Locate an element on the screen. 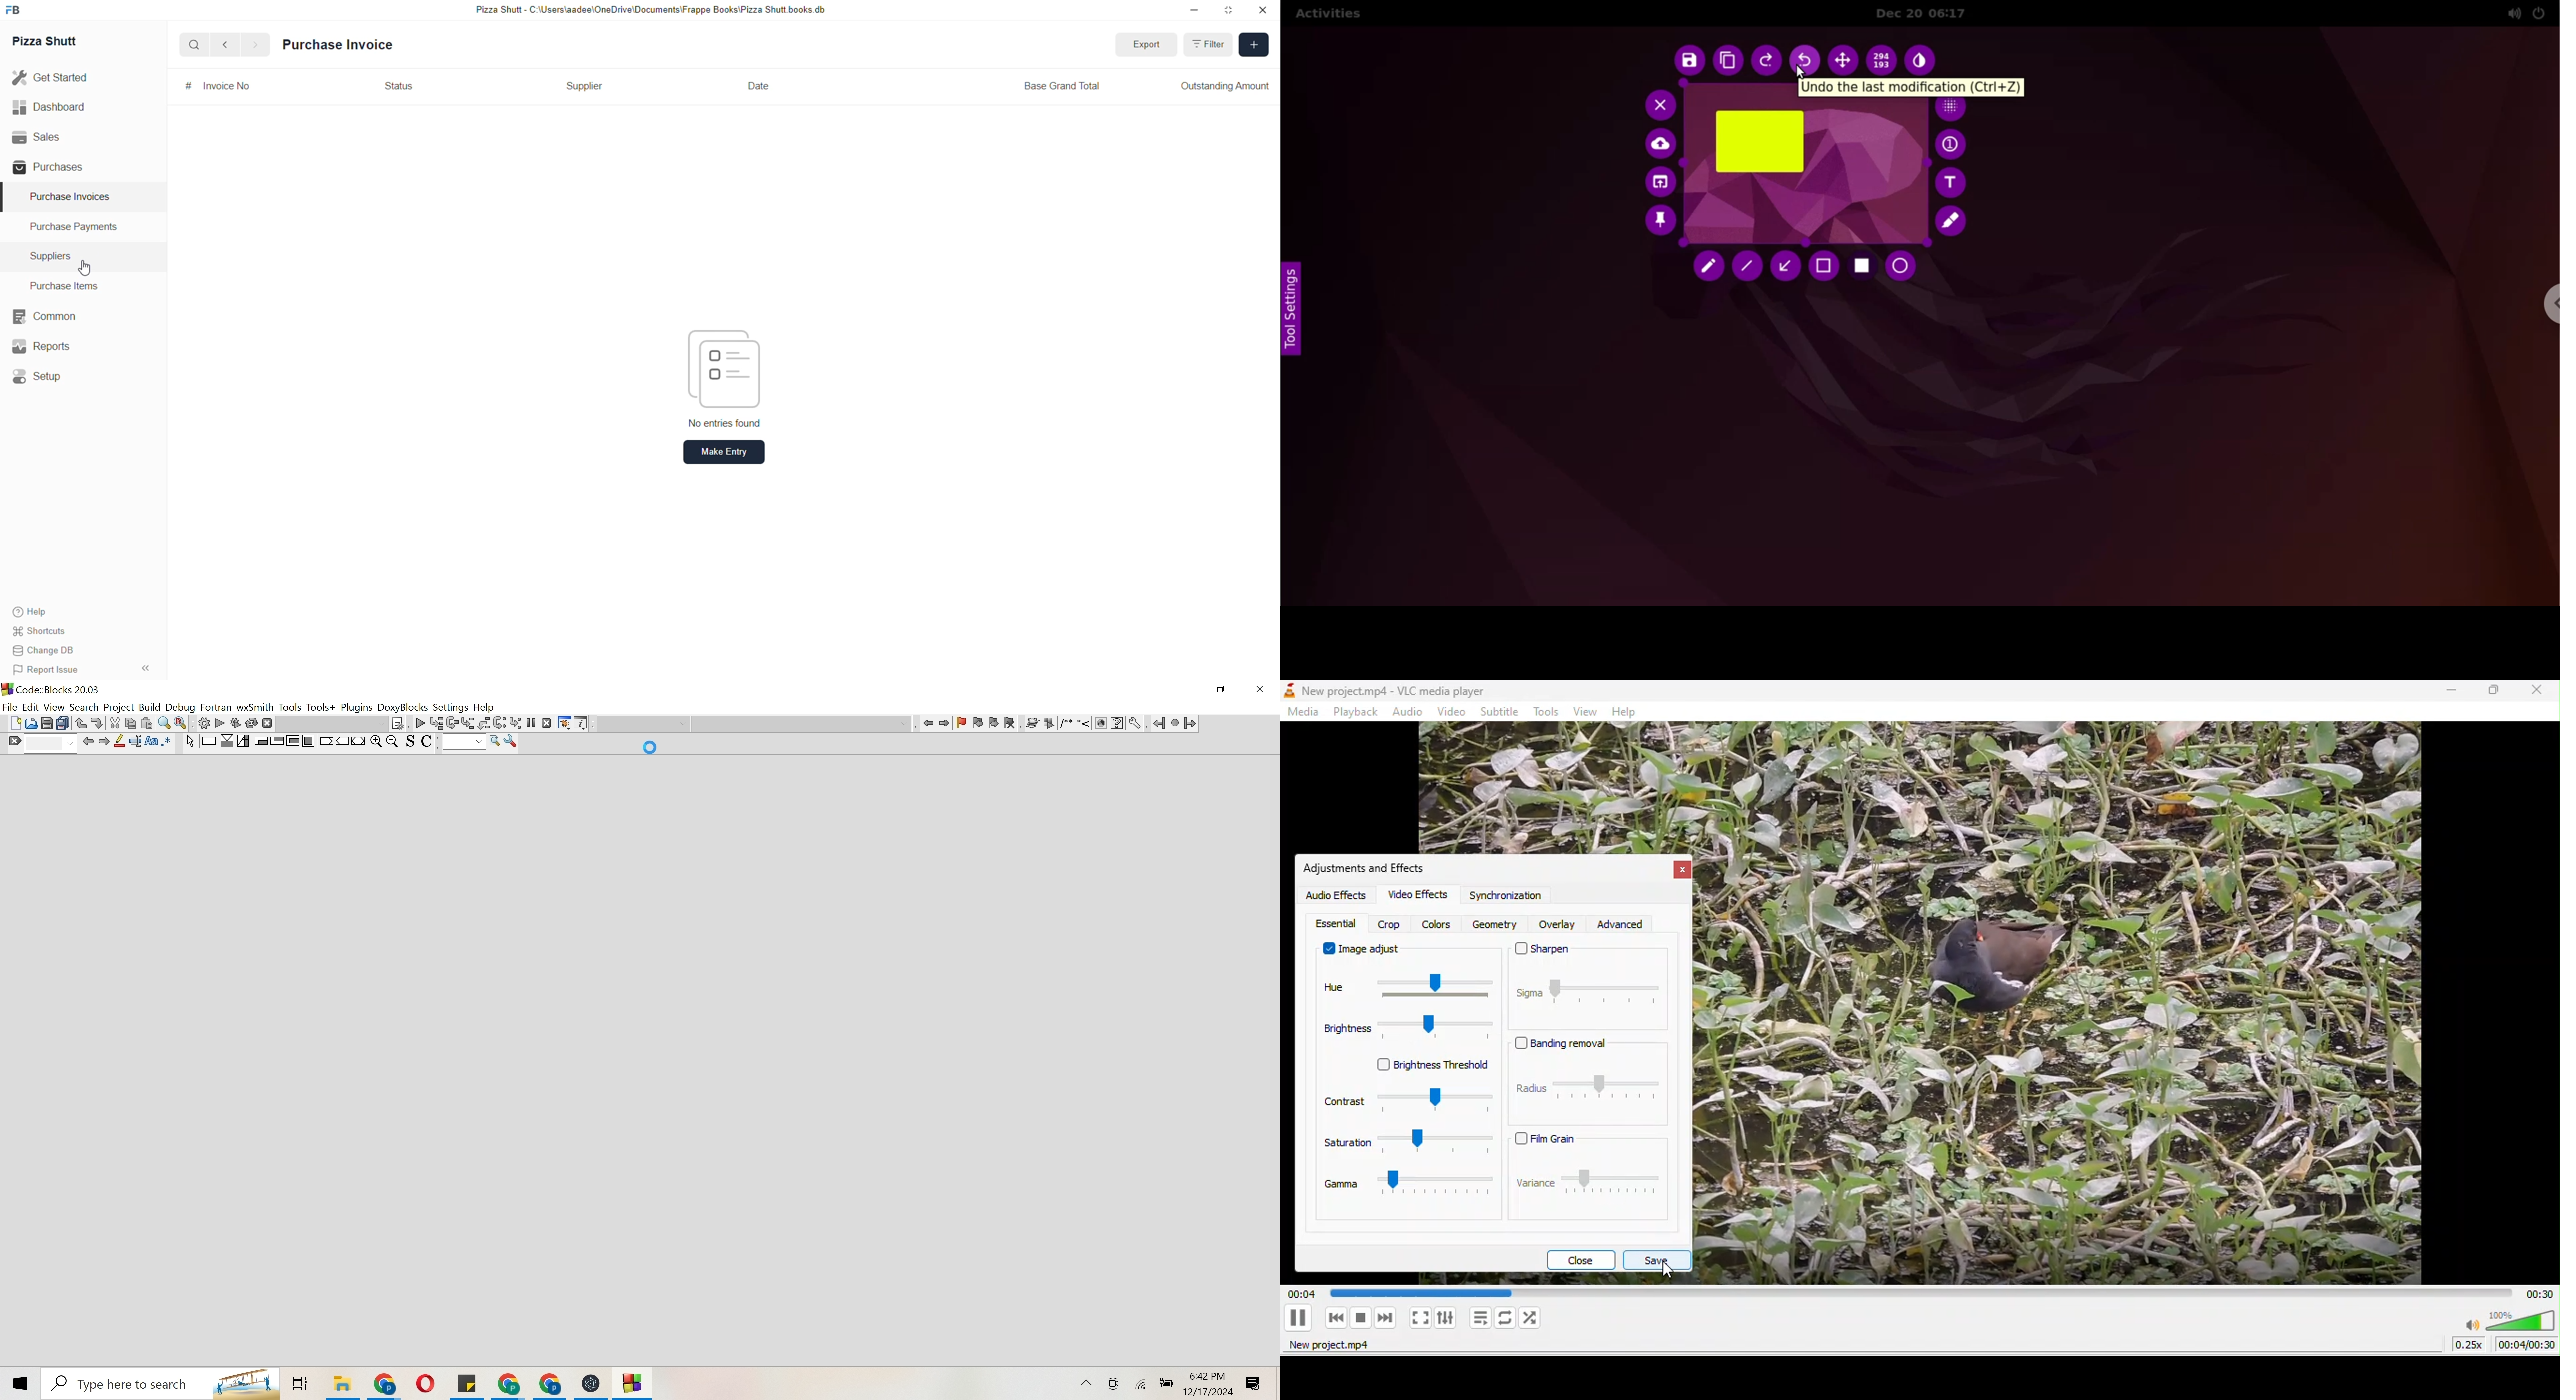  Dashboard is located at coordinates (64, 107).